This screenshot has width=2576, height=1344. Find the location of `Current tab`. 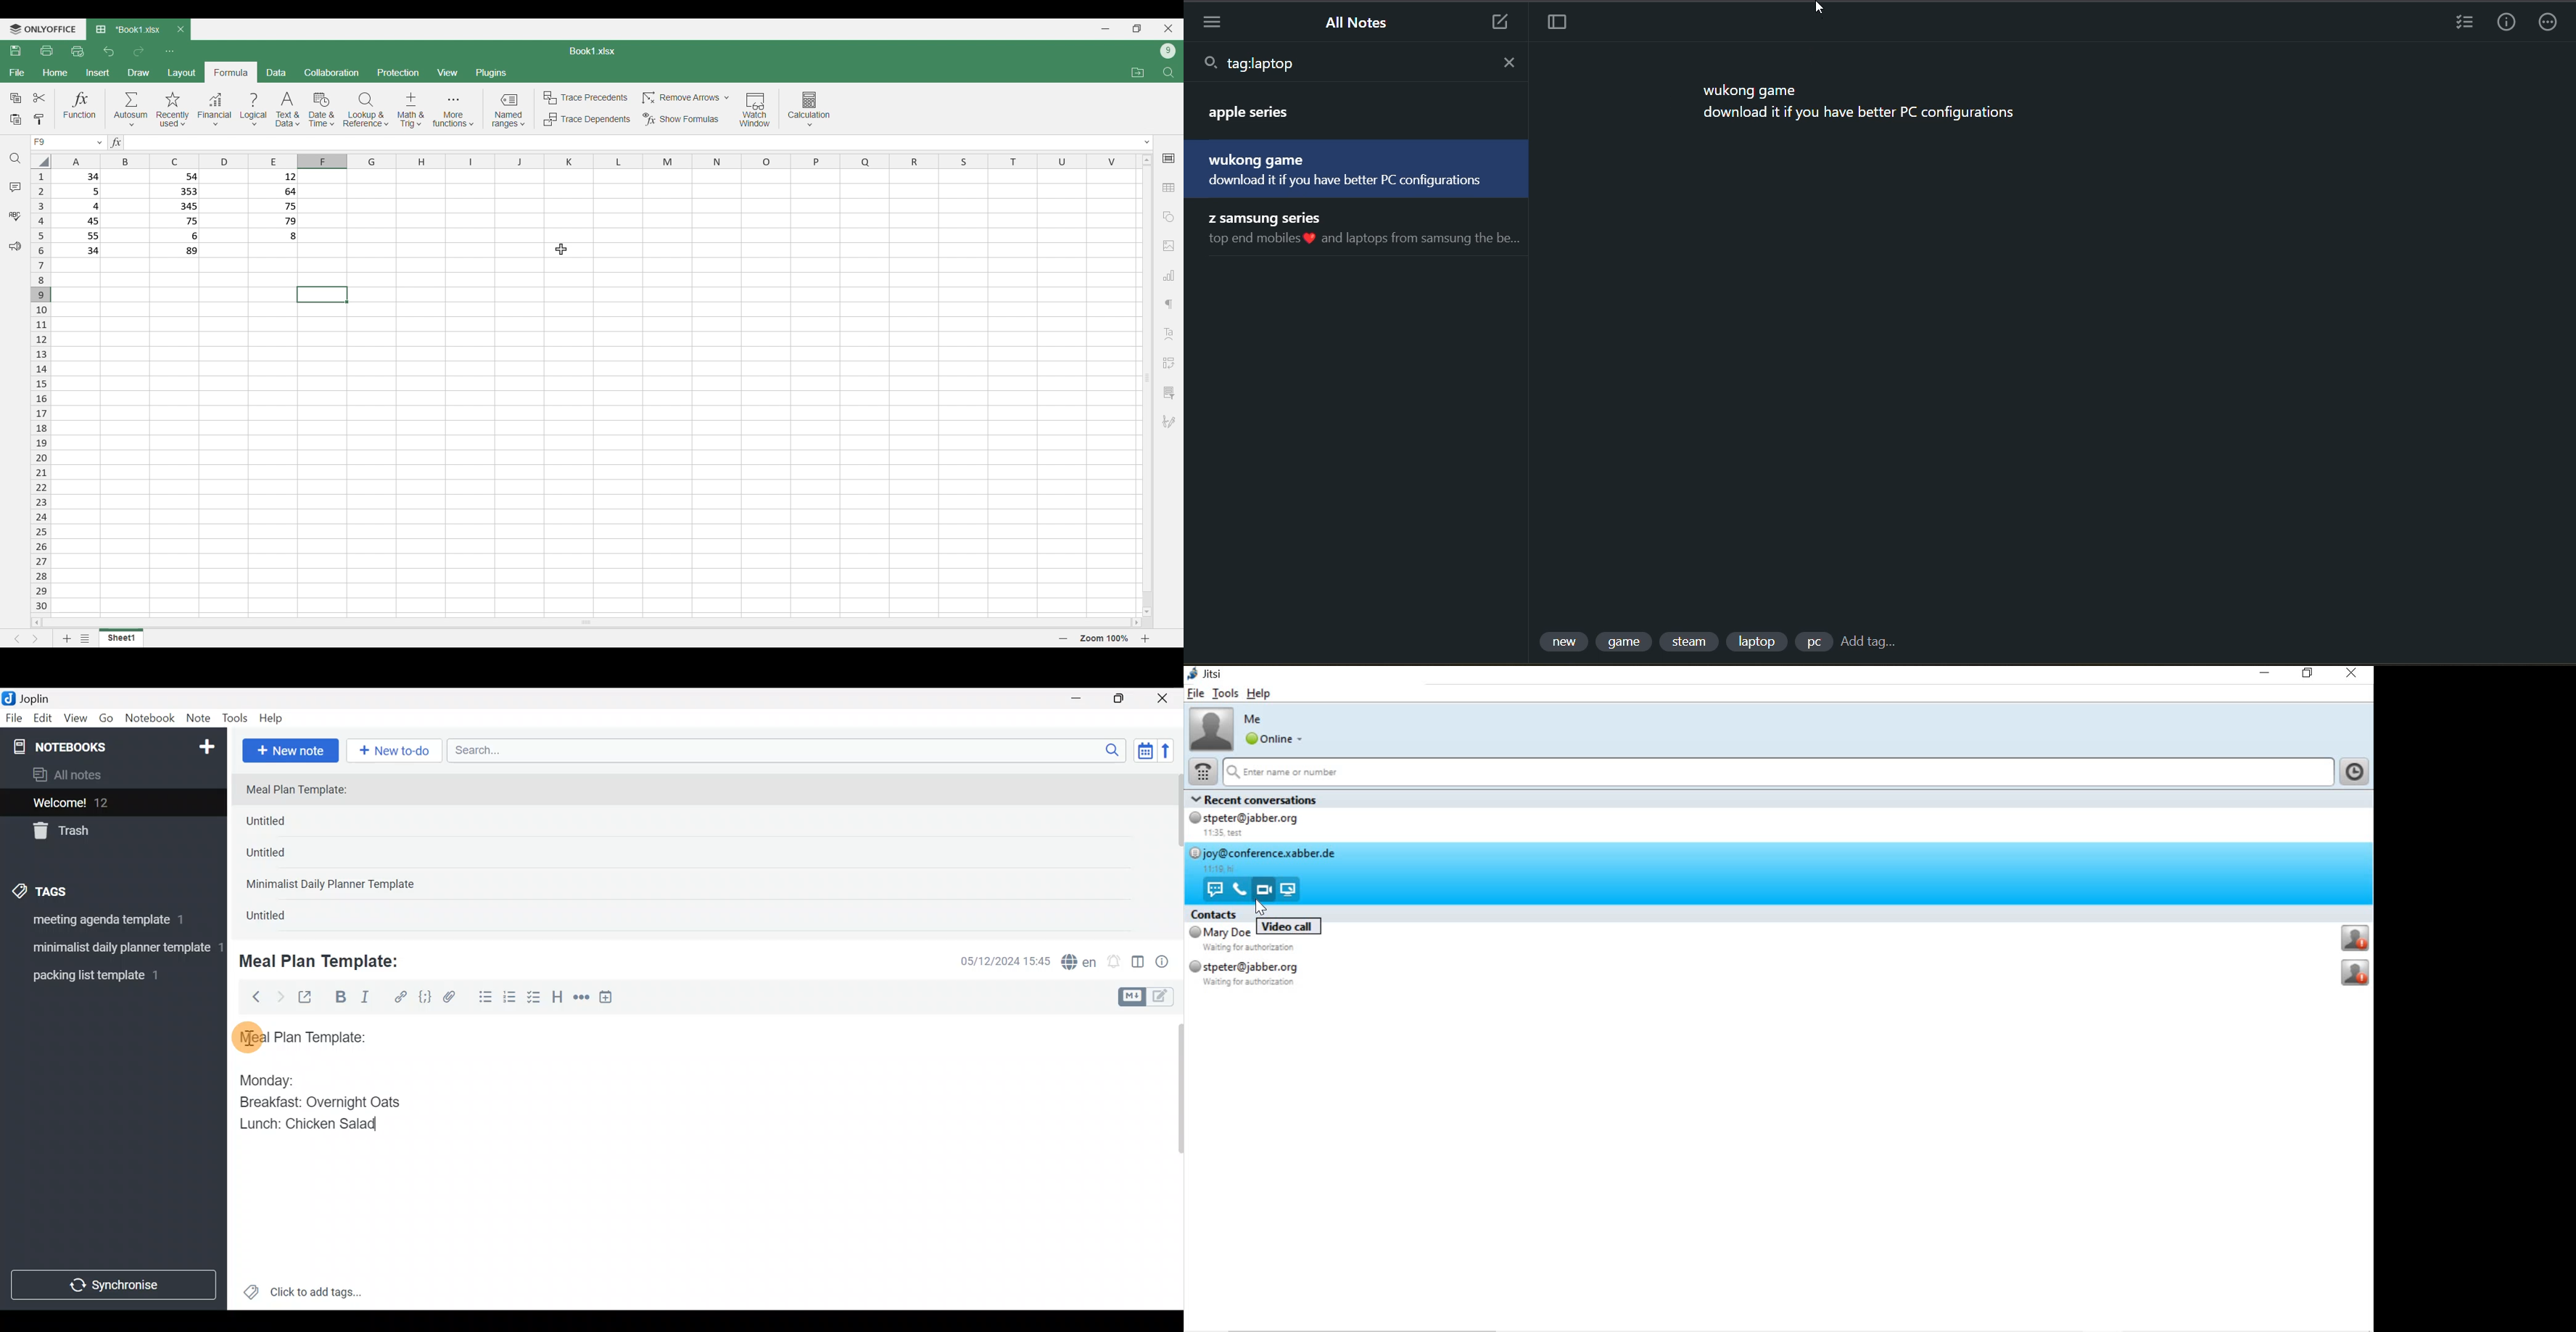

Current tab is located at coordinates (128, 30).